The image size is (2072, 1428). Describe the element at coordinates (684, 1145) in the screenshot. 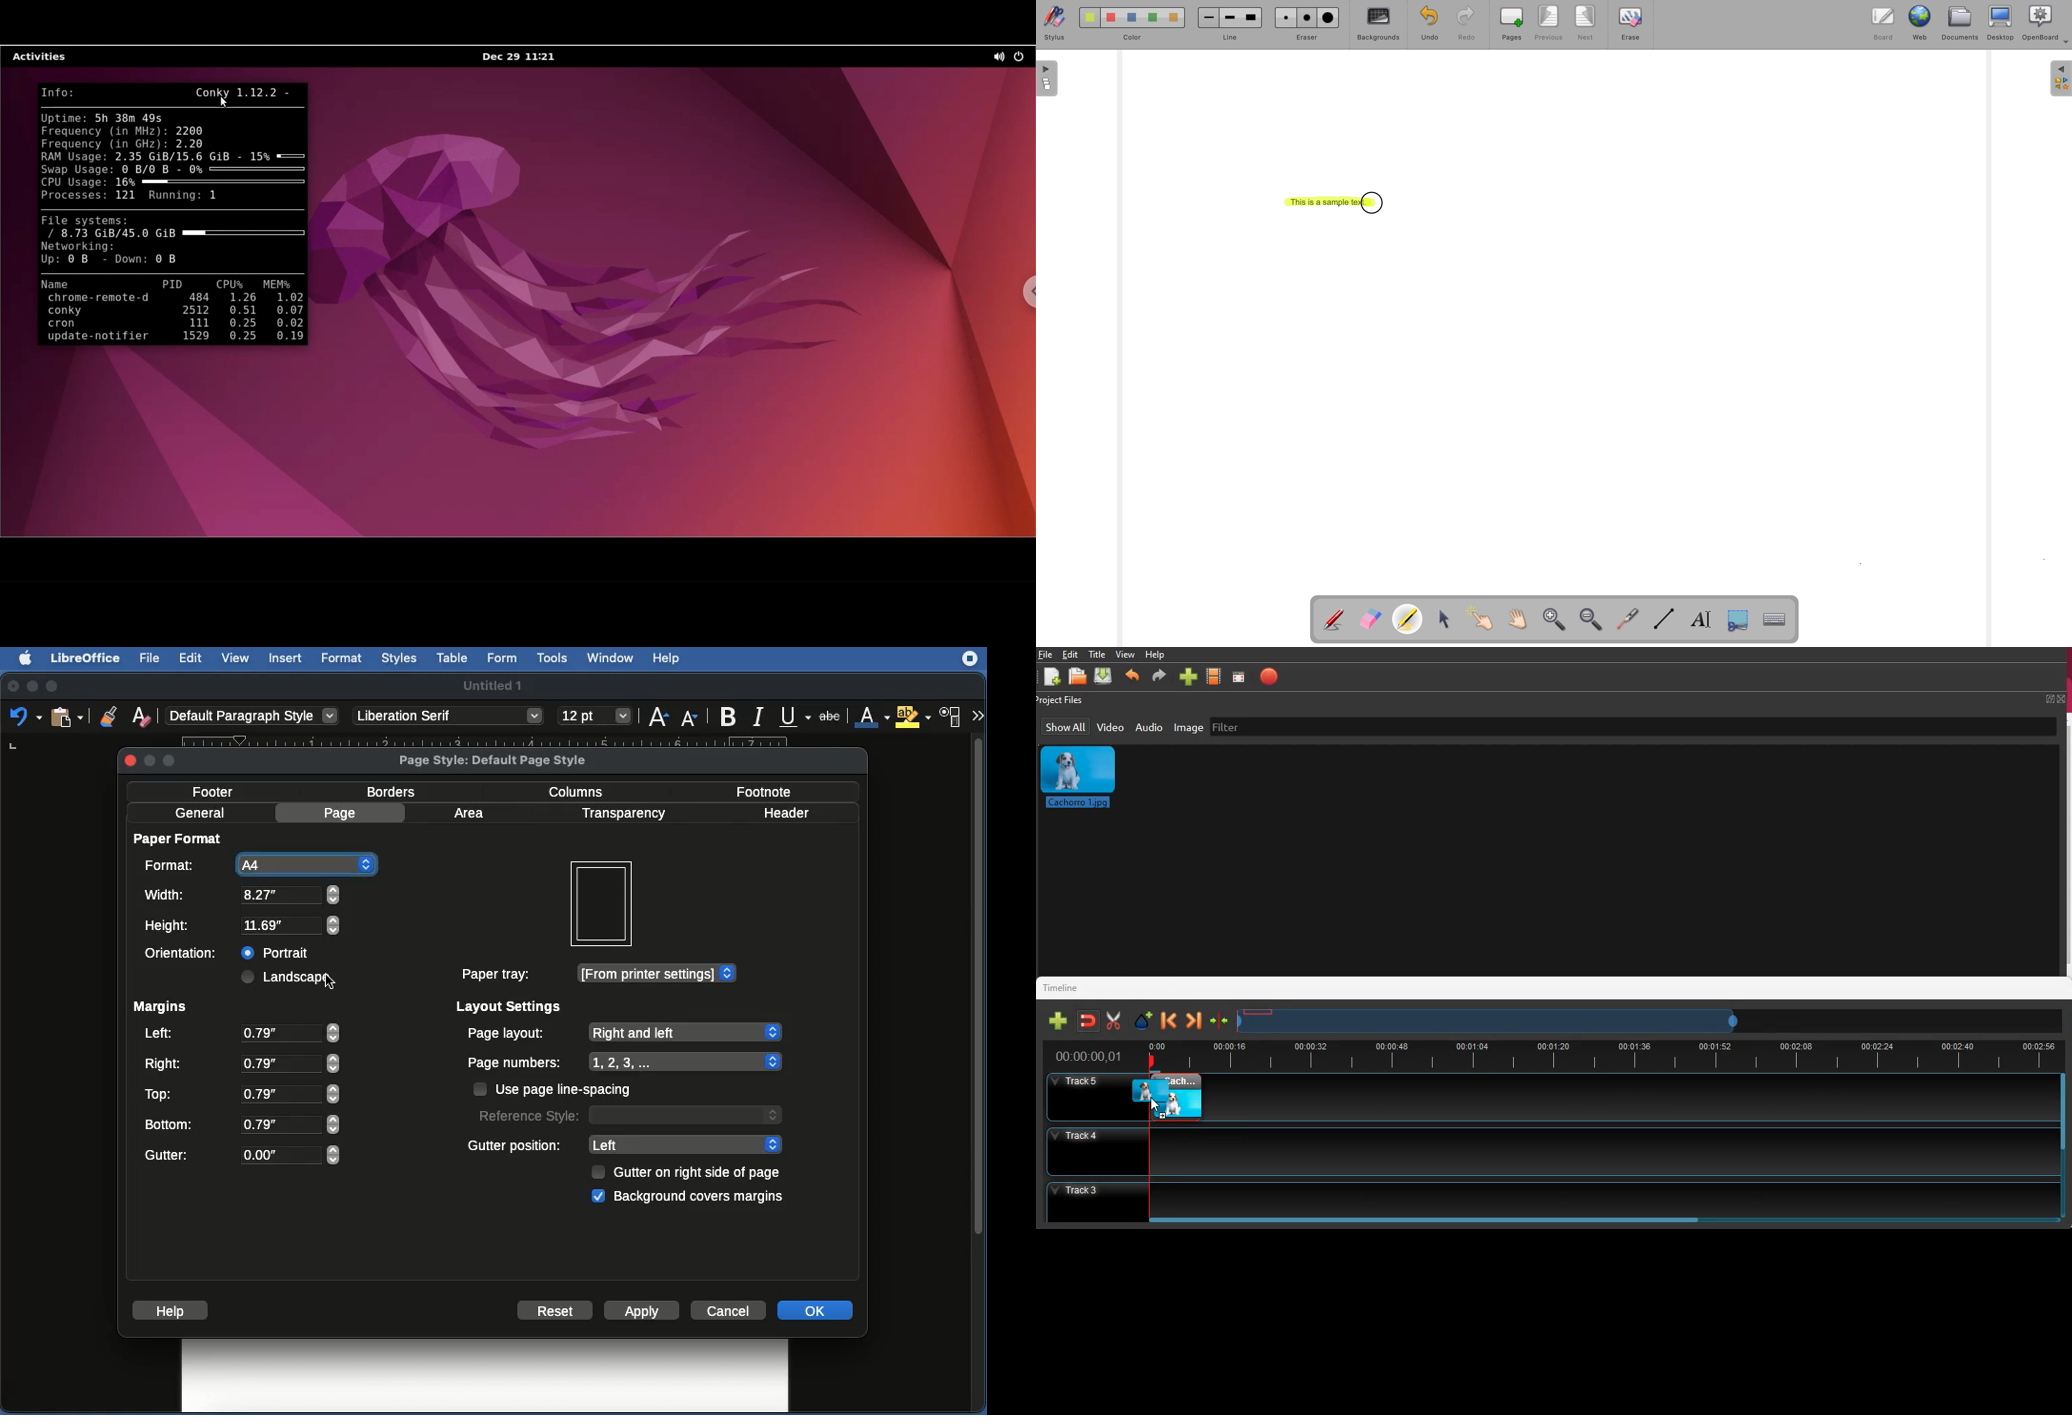

I see `Left` at that location.